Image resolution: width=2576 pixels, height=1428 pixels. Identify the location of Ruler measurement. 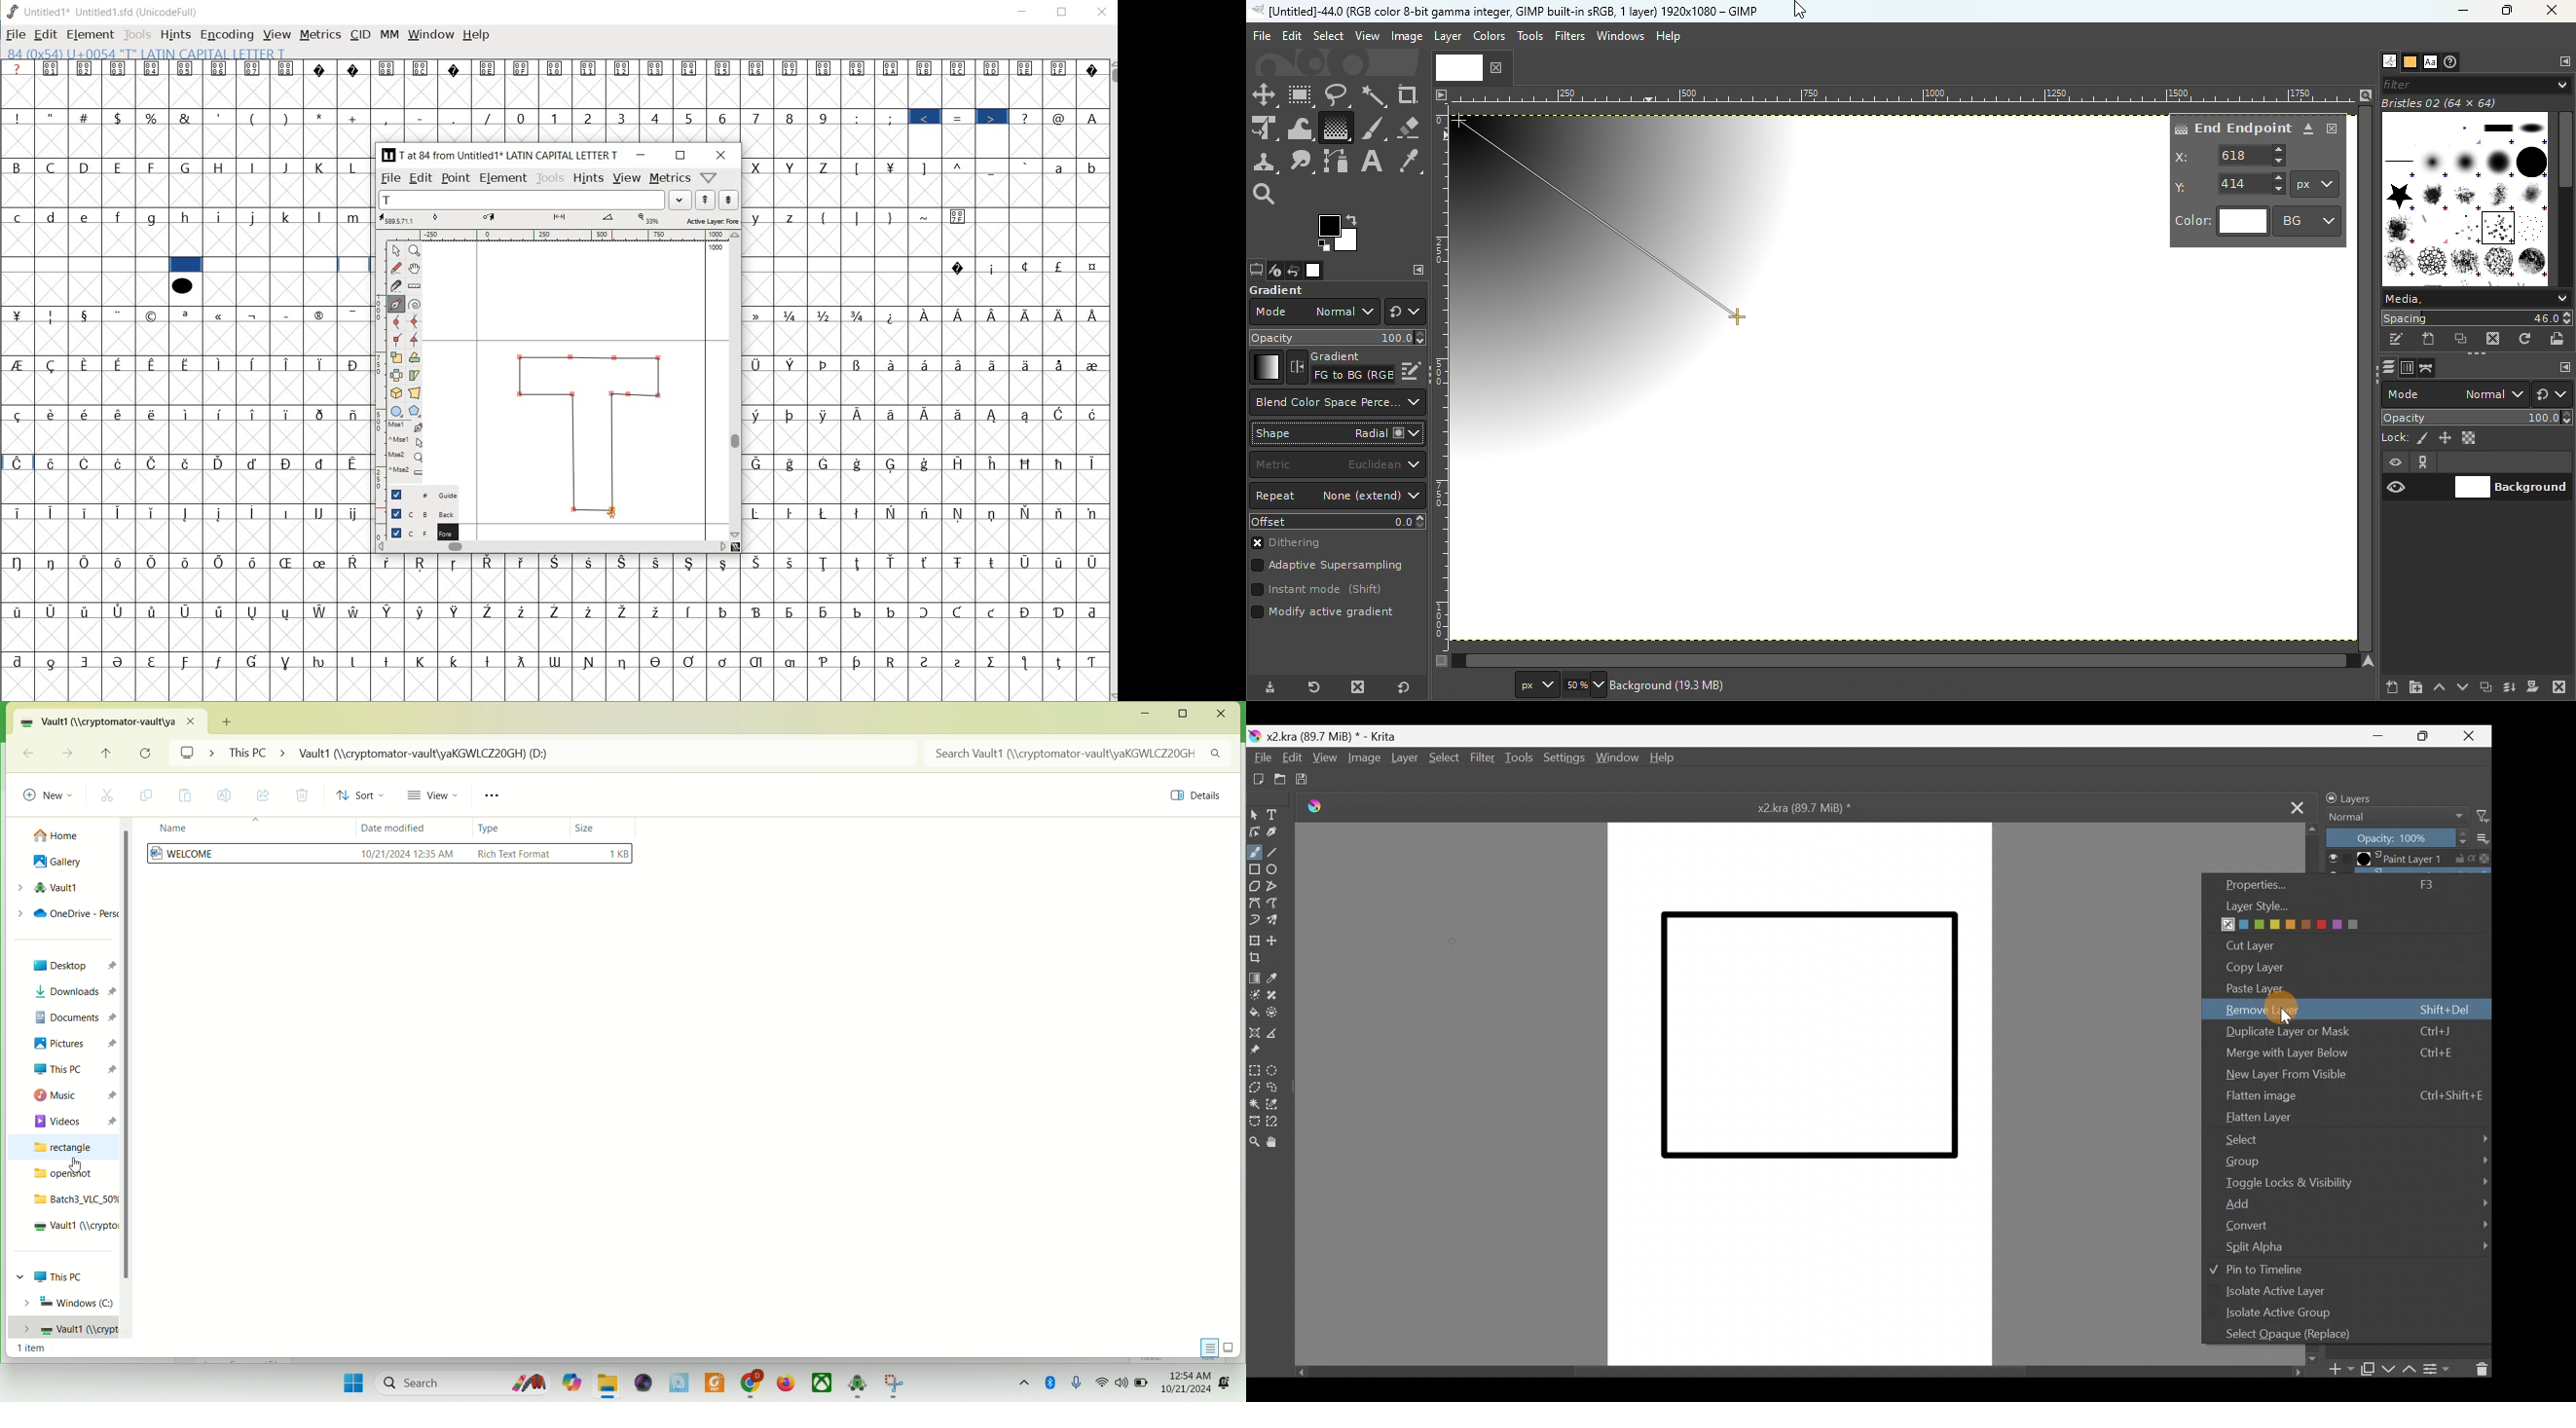
(1533, 685).